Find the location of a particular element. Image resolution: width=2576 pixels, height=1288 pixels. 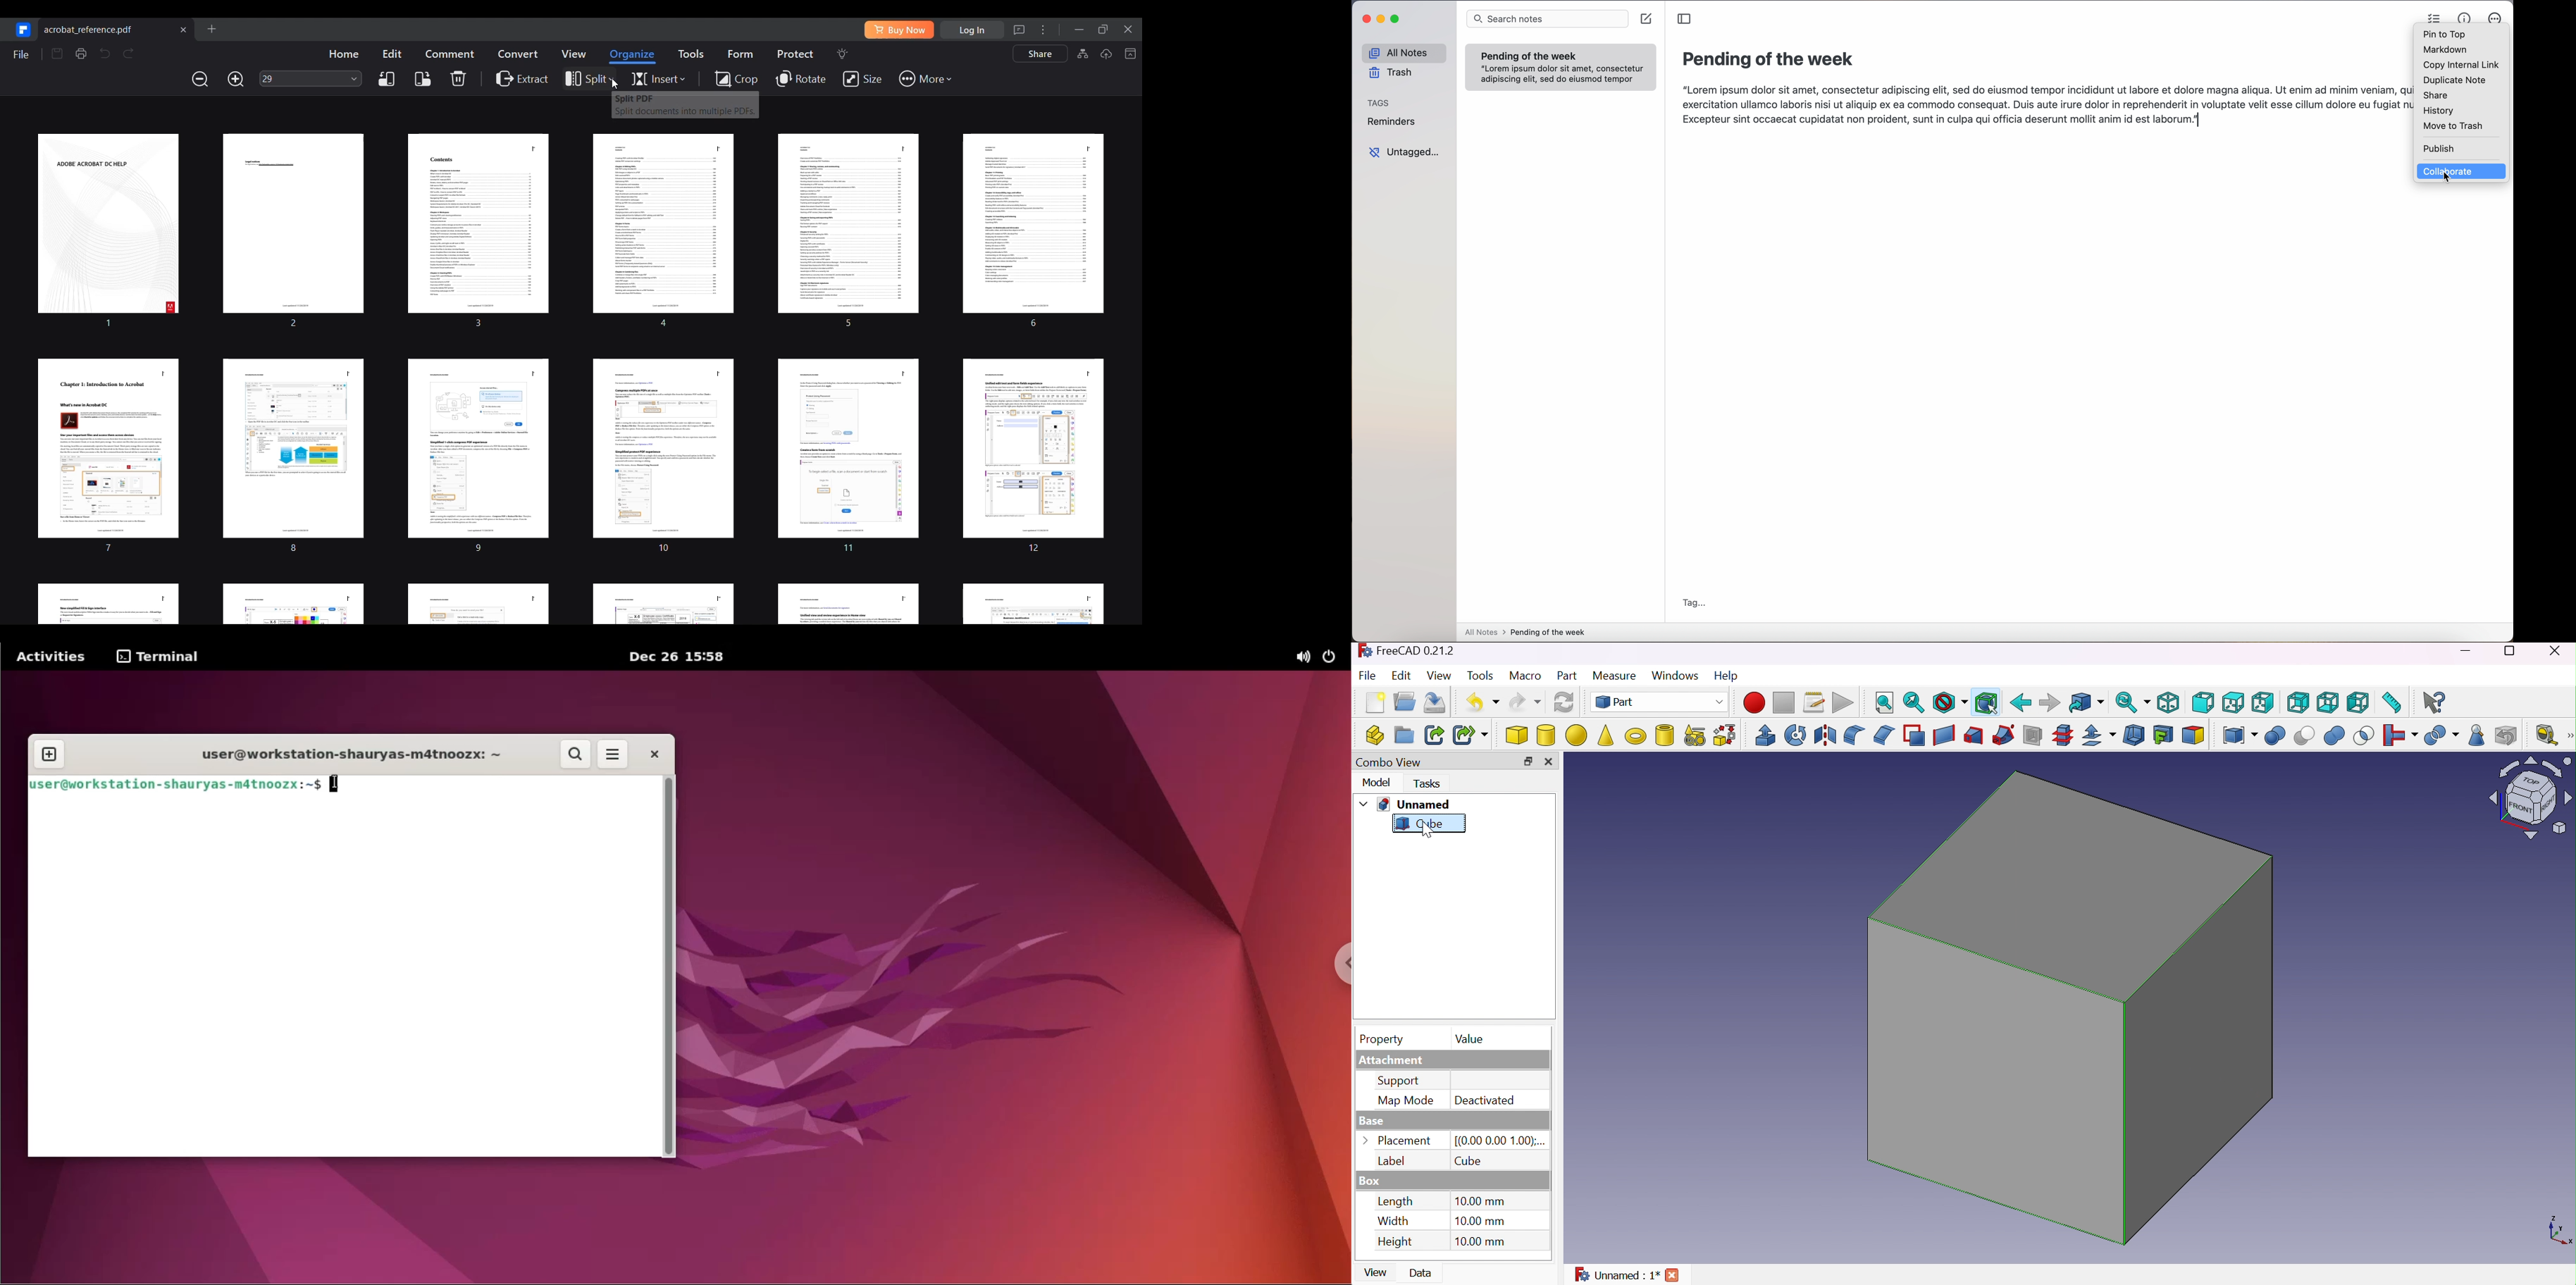

Forward is located at coordinates (2050, 704).